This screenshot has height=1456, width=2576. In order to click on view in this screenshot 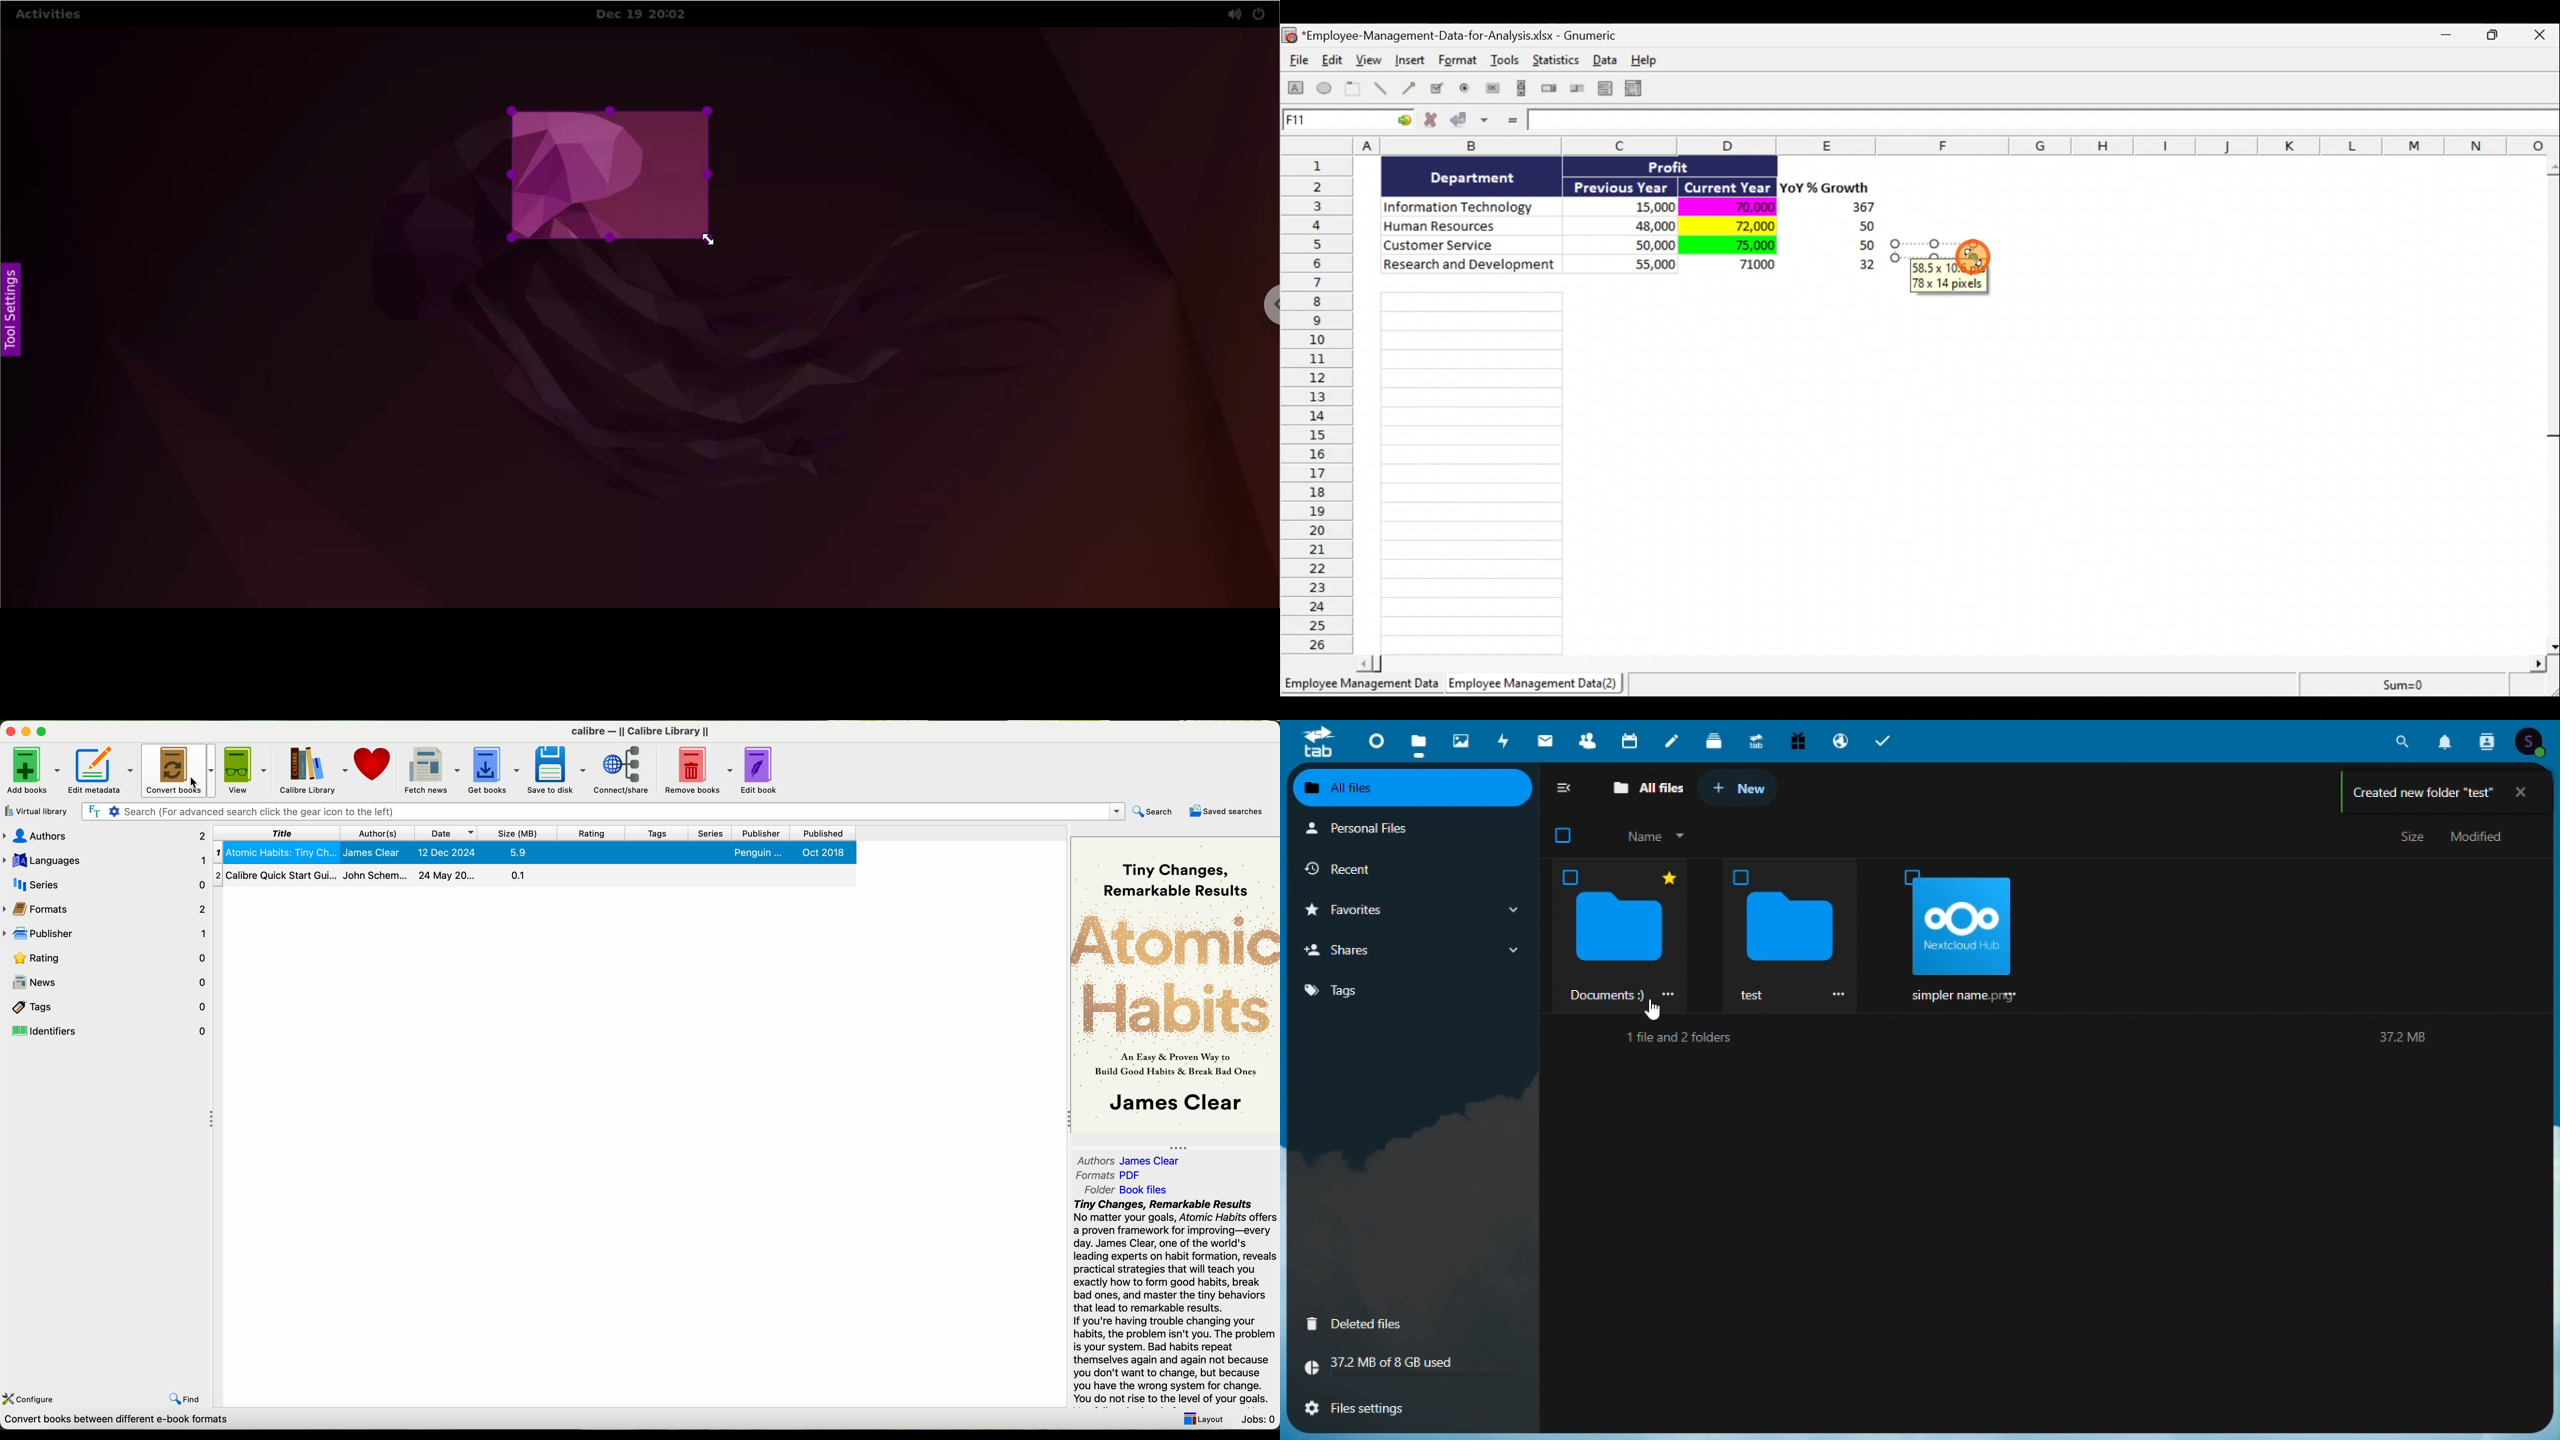, I will do `click(247, 769)`.